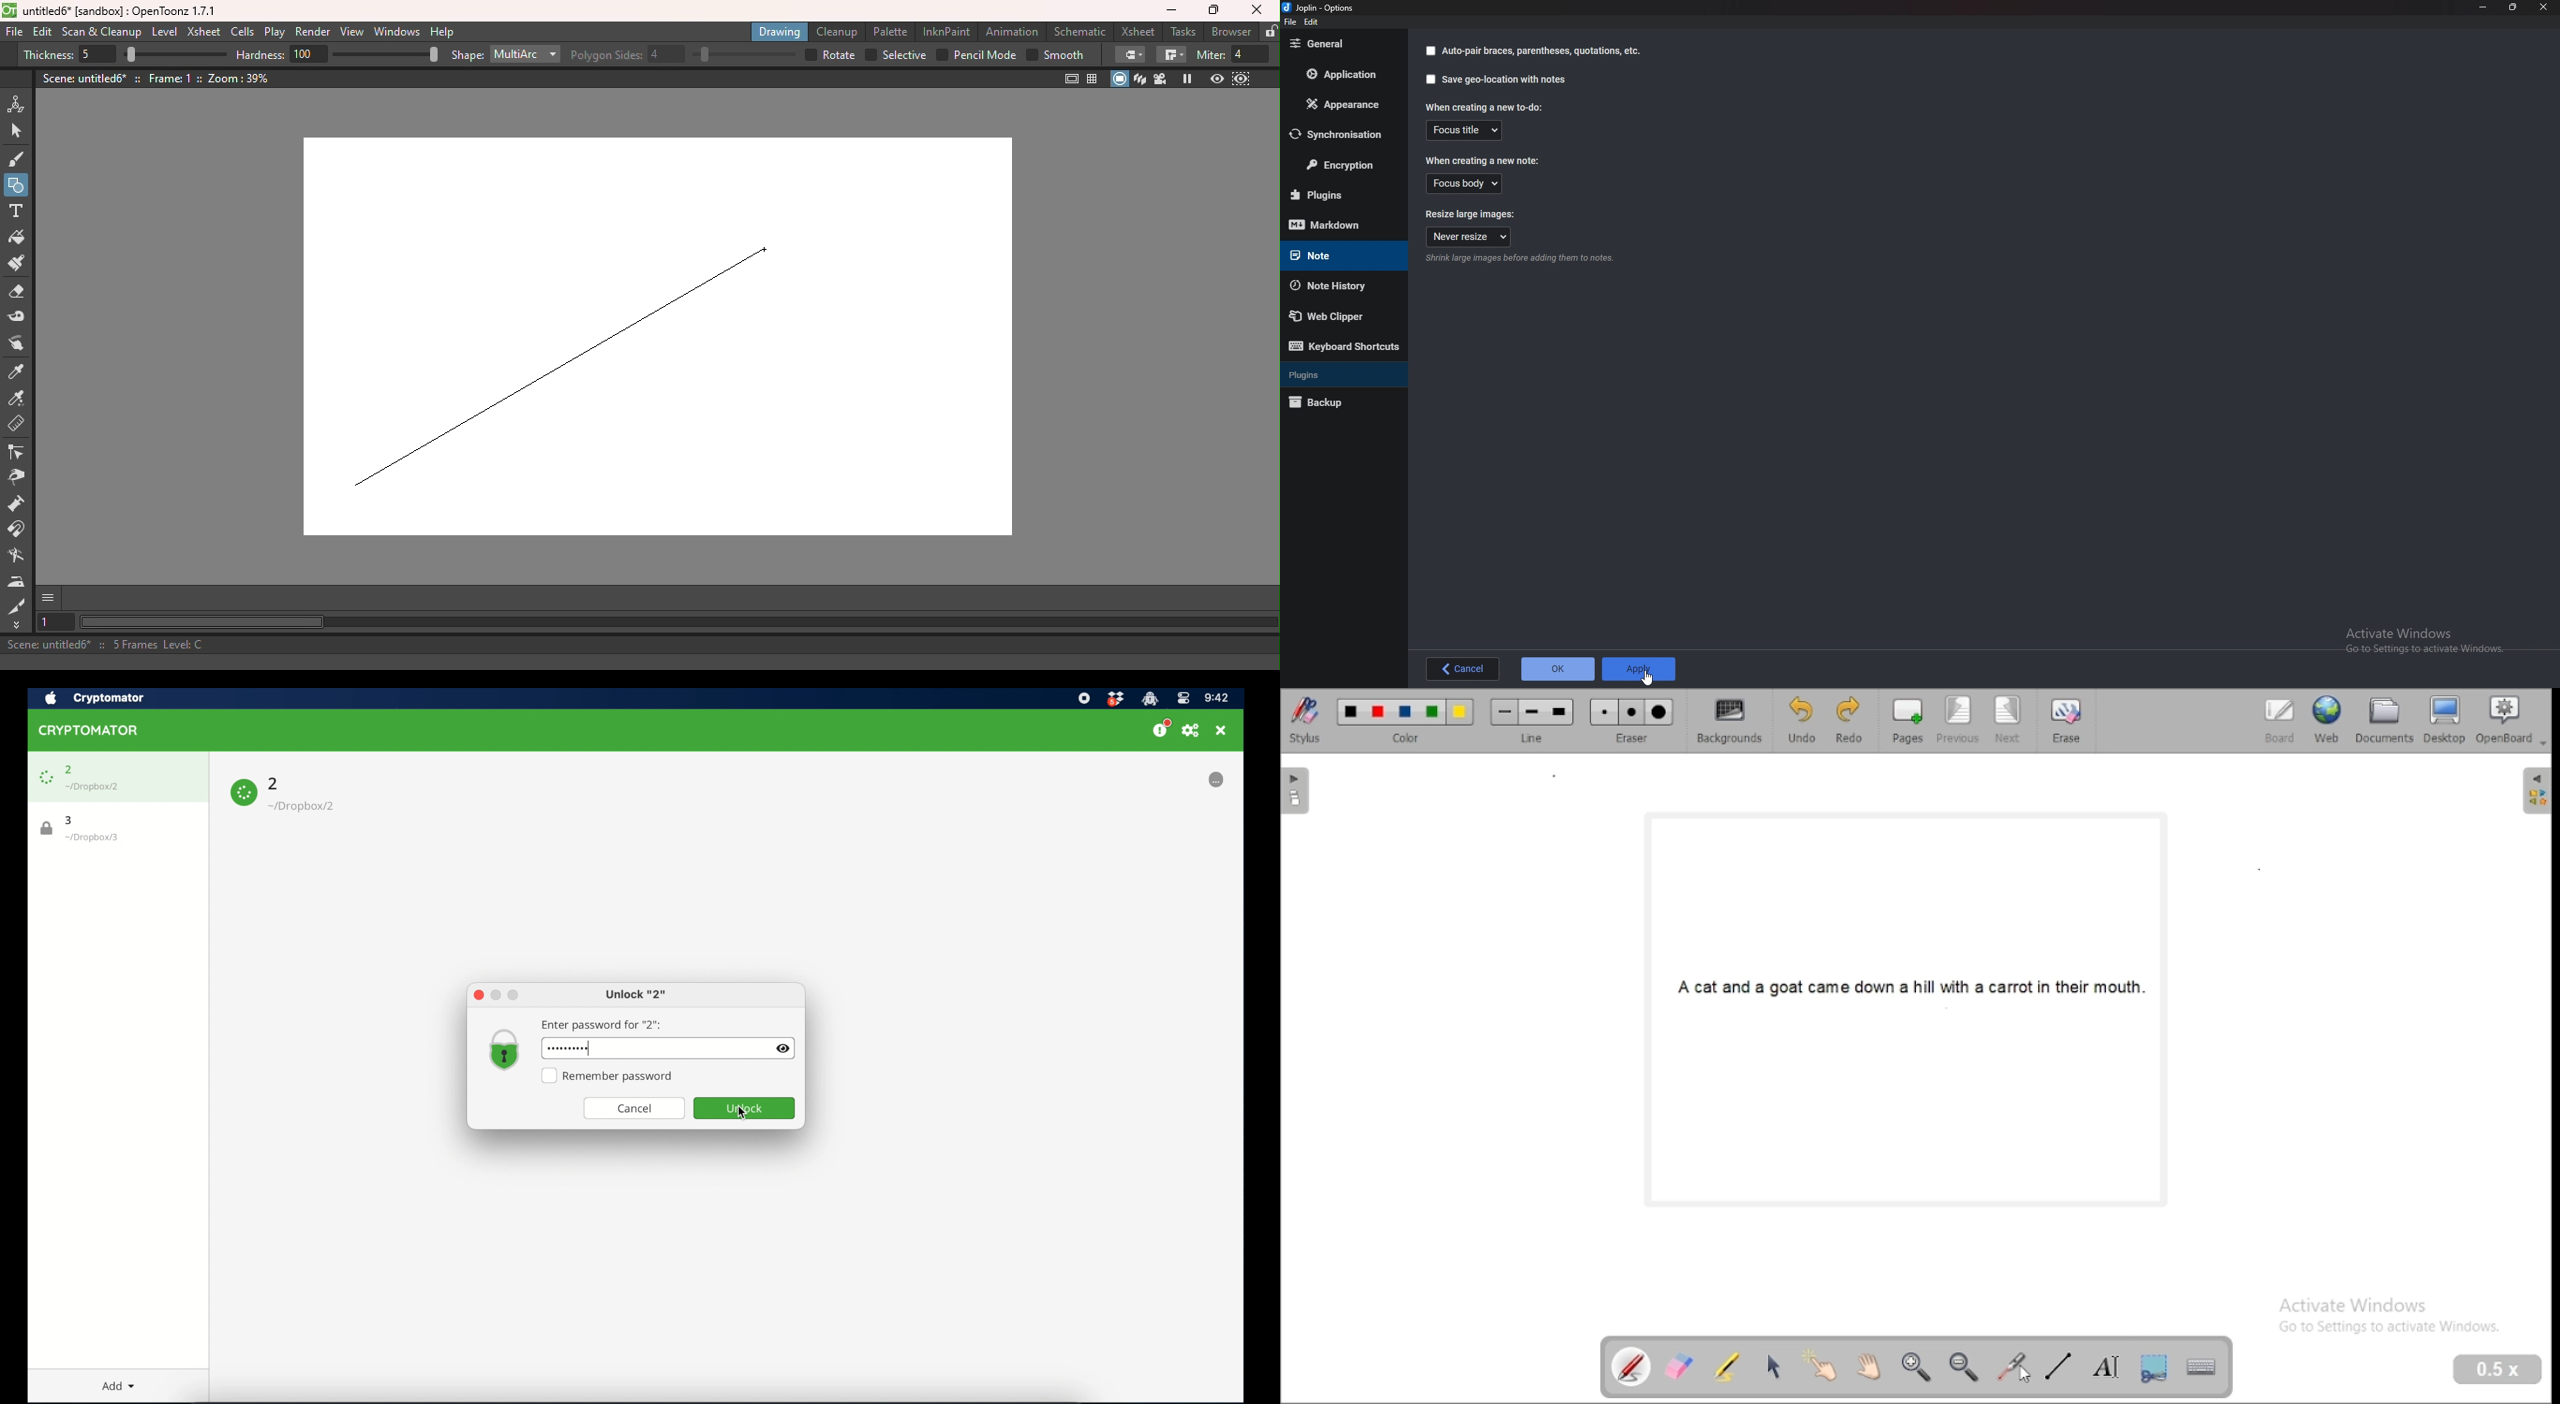 This screenshot has width=2576, height=1428. What do you see at coordinates (1430, 51) in the screenshot?
I see `Checkbox ` at bounding box center [1430, 51].